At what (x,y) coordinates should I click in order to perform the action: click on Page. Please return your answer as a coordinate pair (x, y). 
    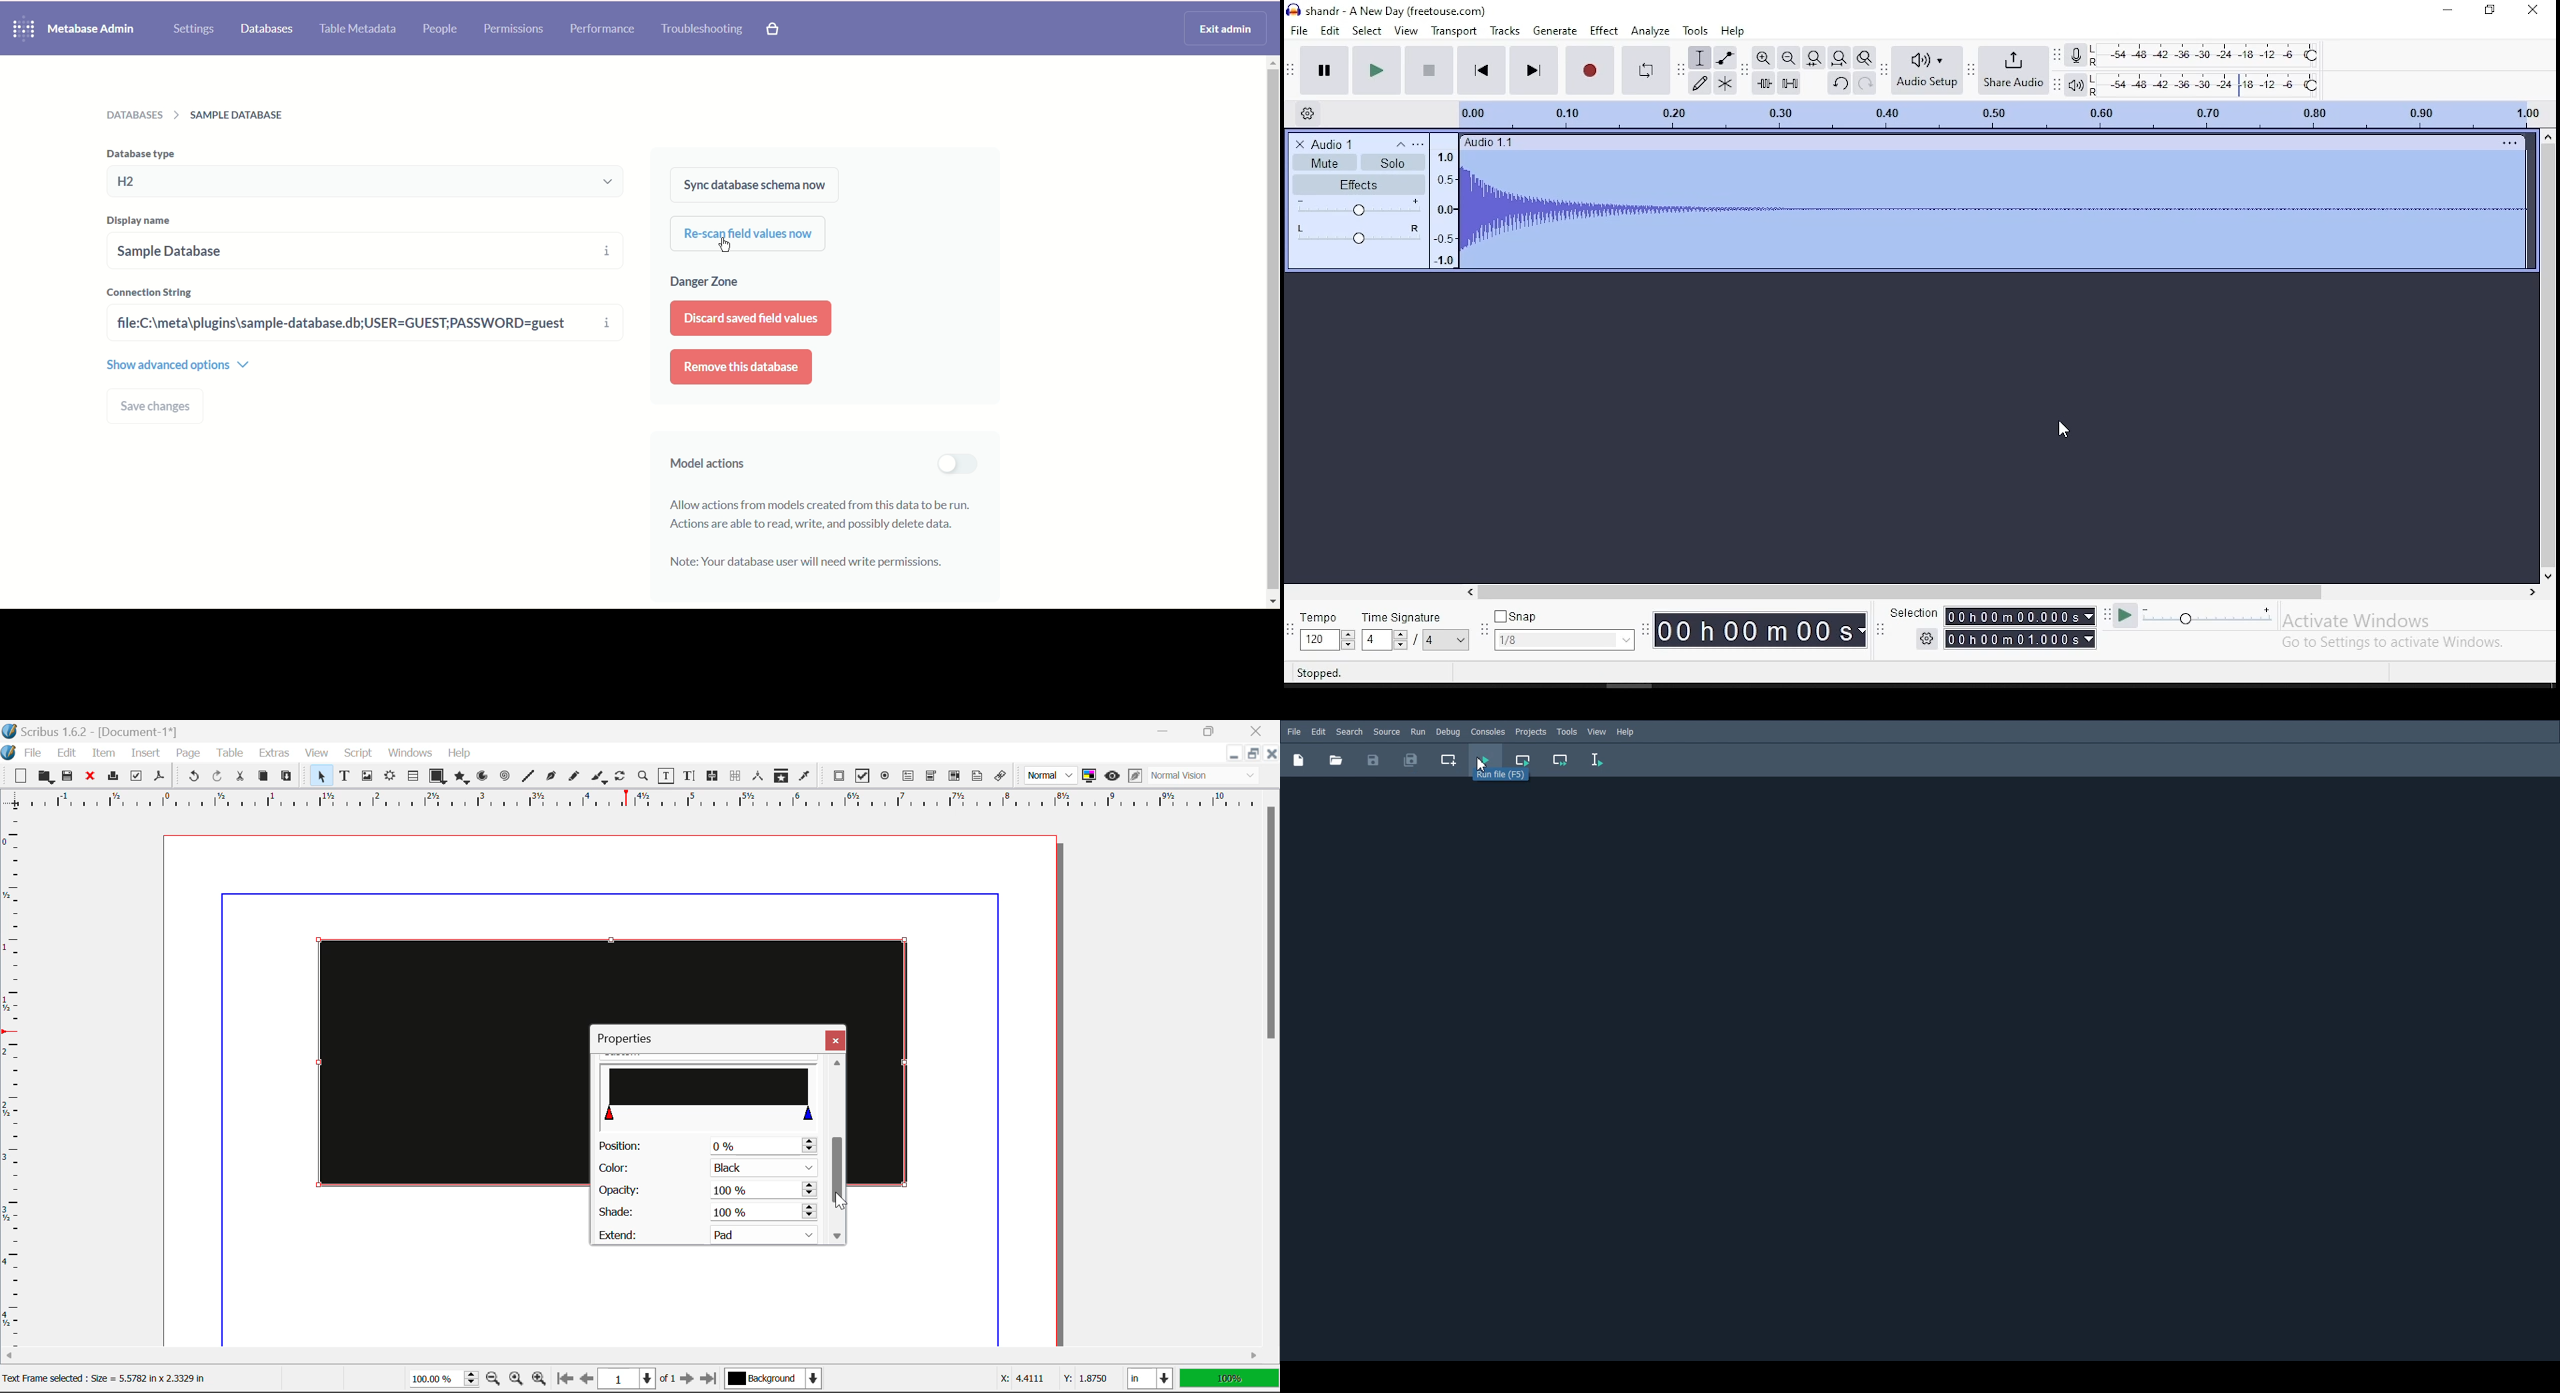
    Looking at the image, I should click on (187, 754).